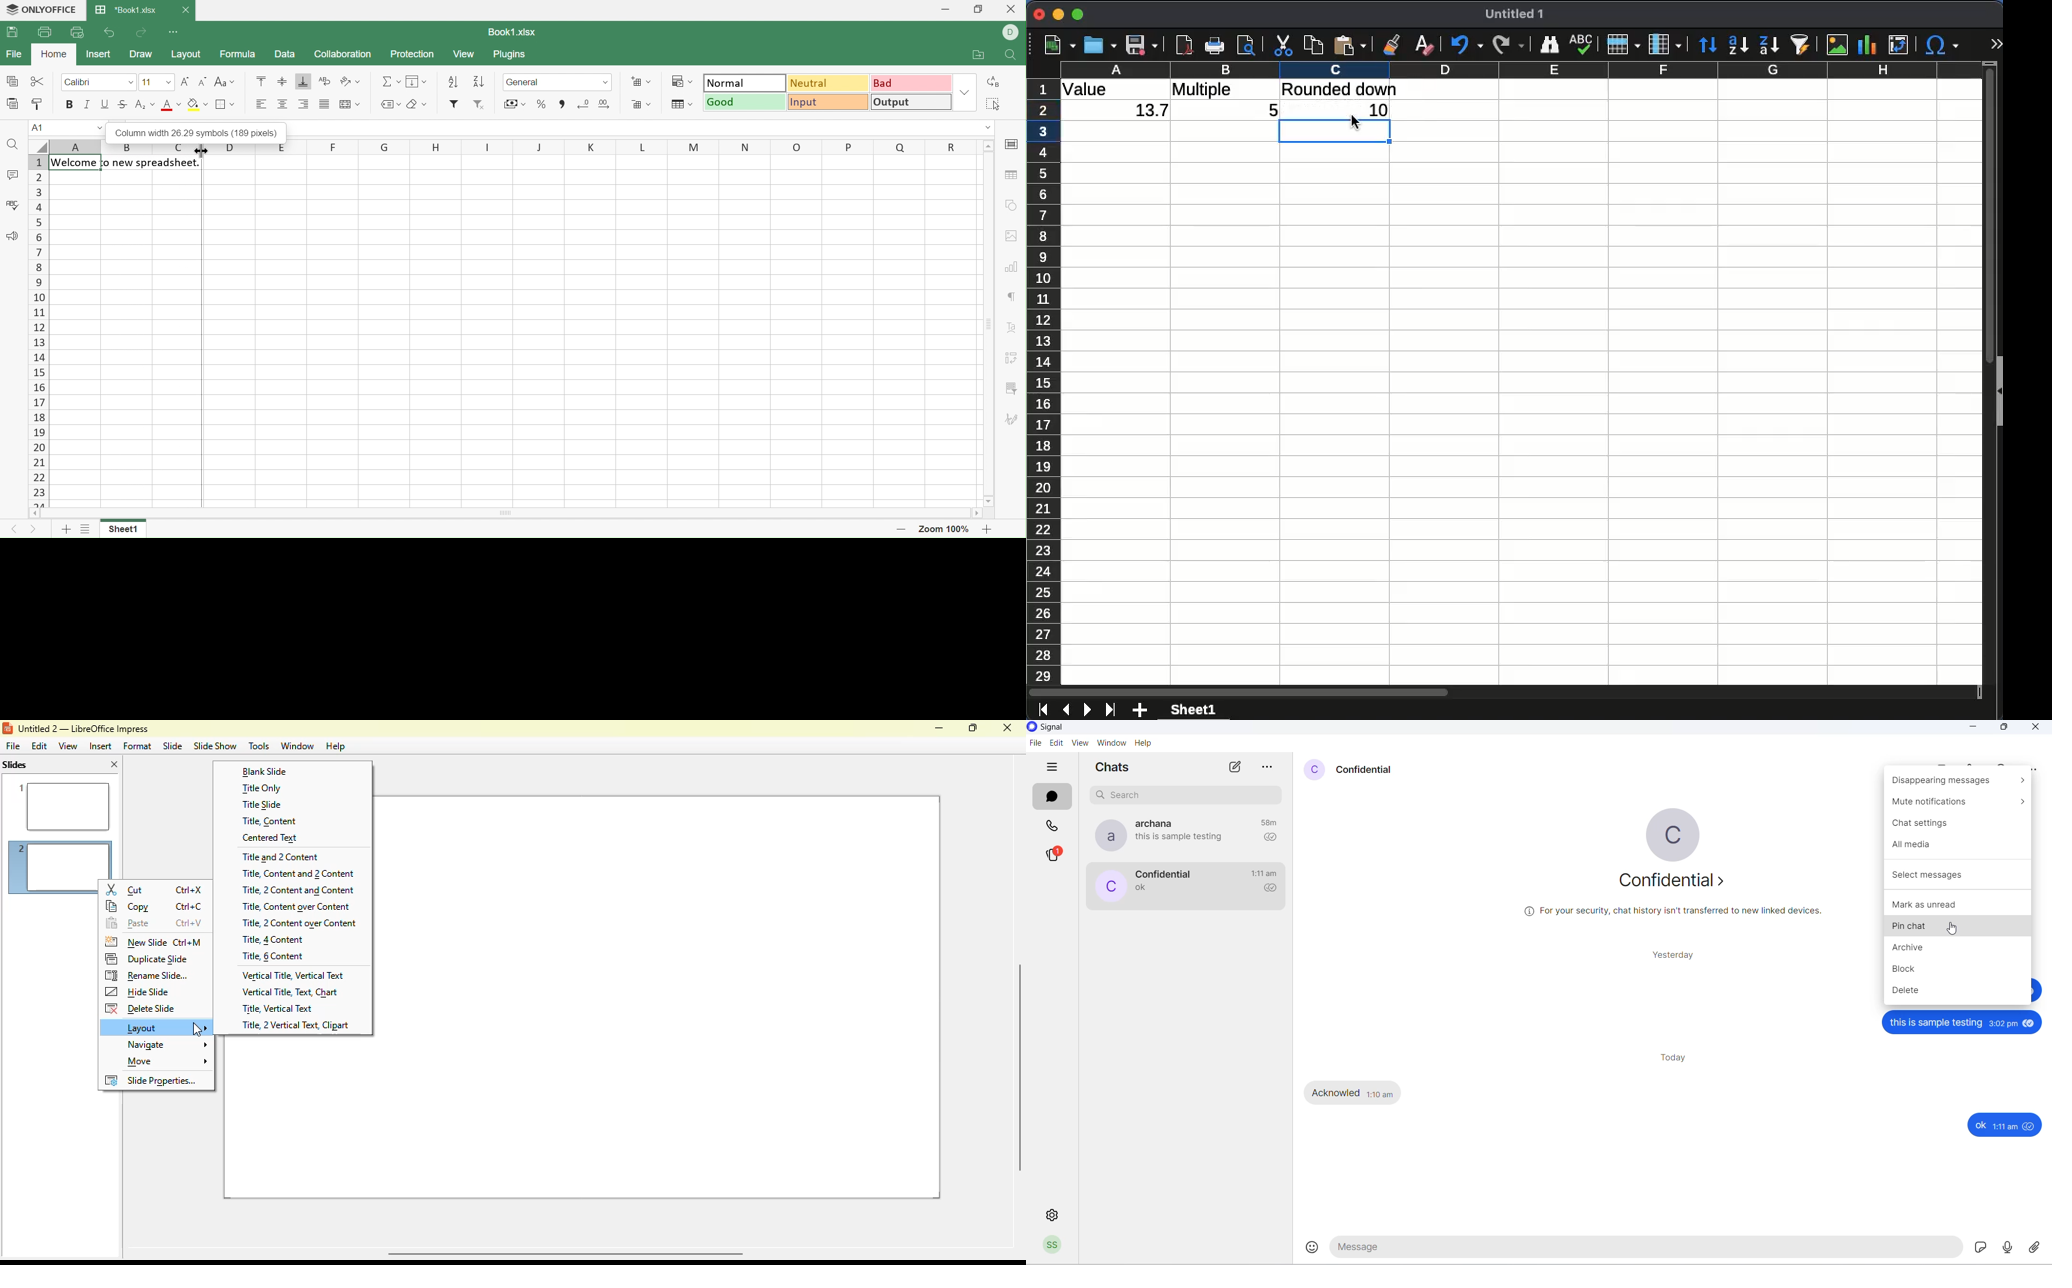  What do you see at coordinates (13, 33) in the screenshot?
I see `Save` at bounding box center [13, 33].